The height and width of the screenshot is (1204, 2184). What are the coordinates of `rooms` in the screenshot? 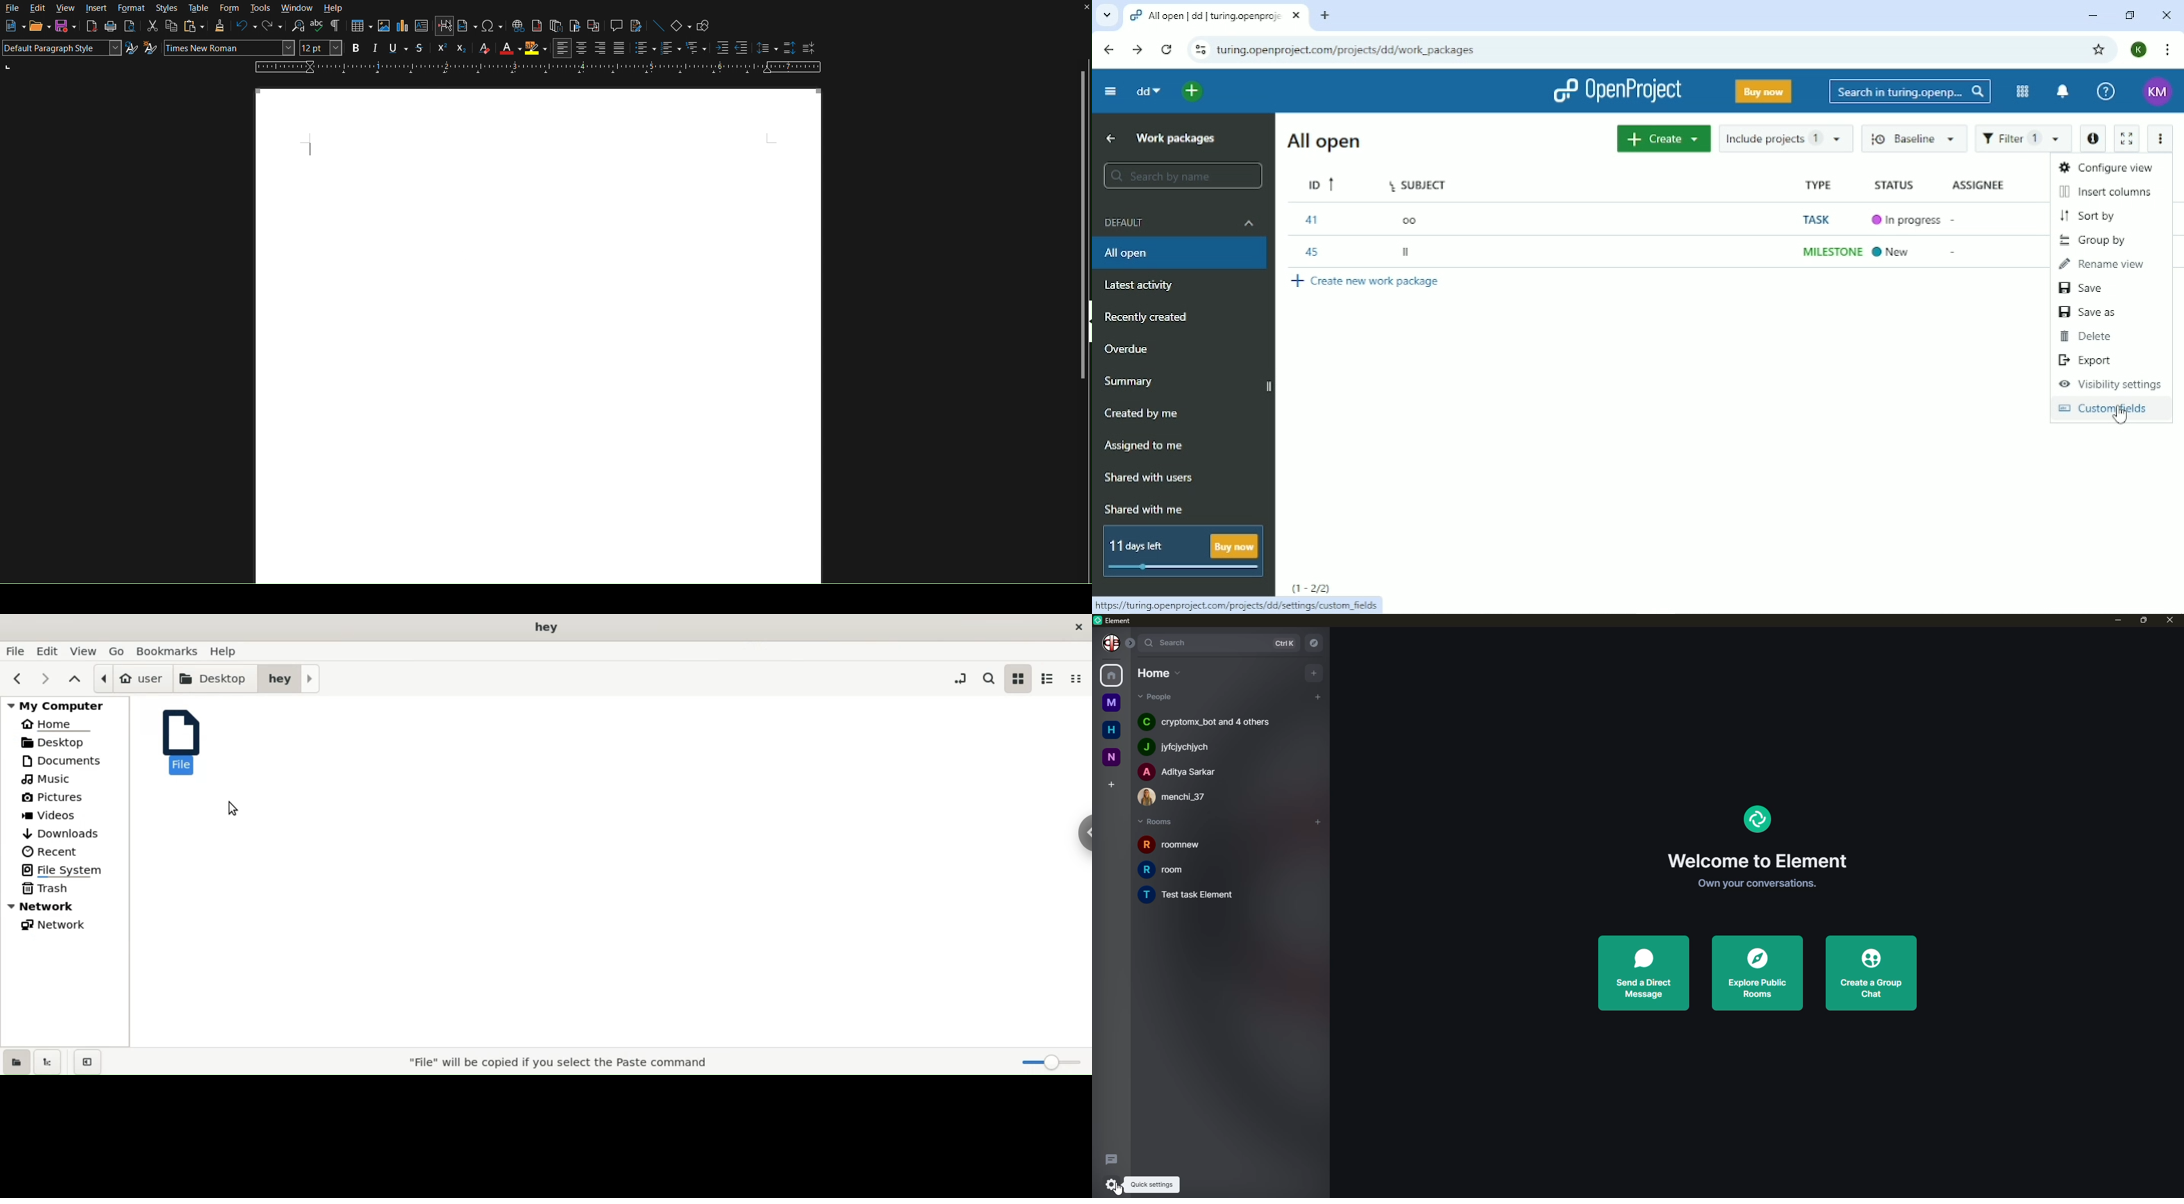 It's located at (1157, 822).